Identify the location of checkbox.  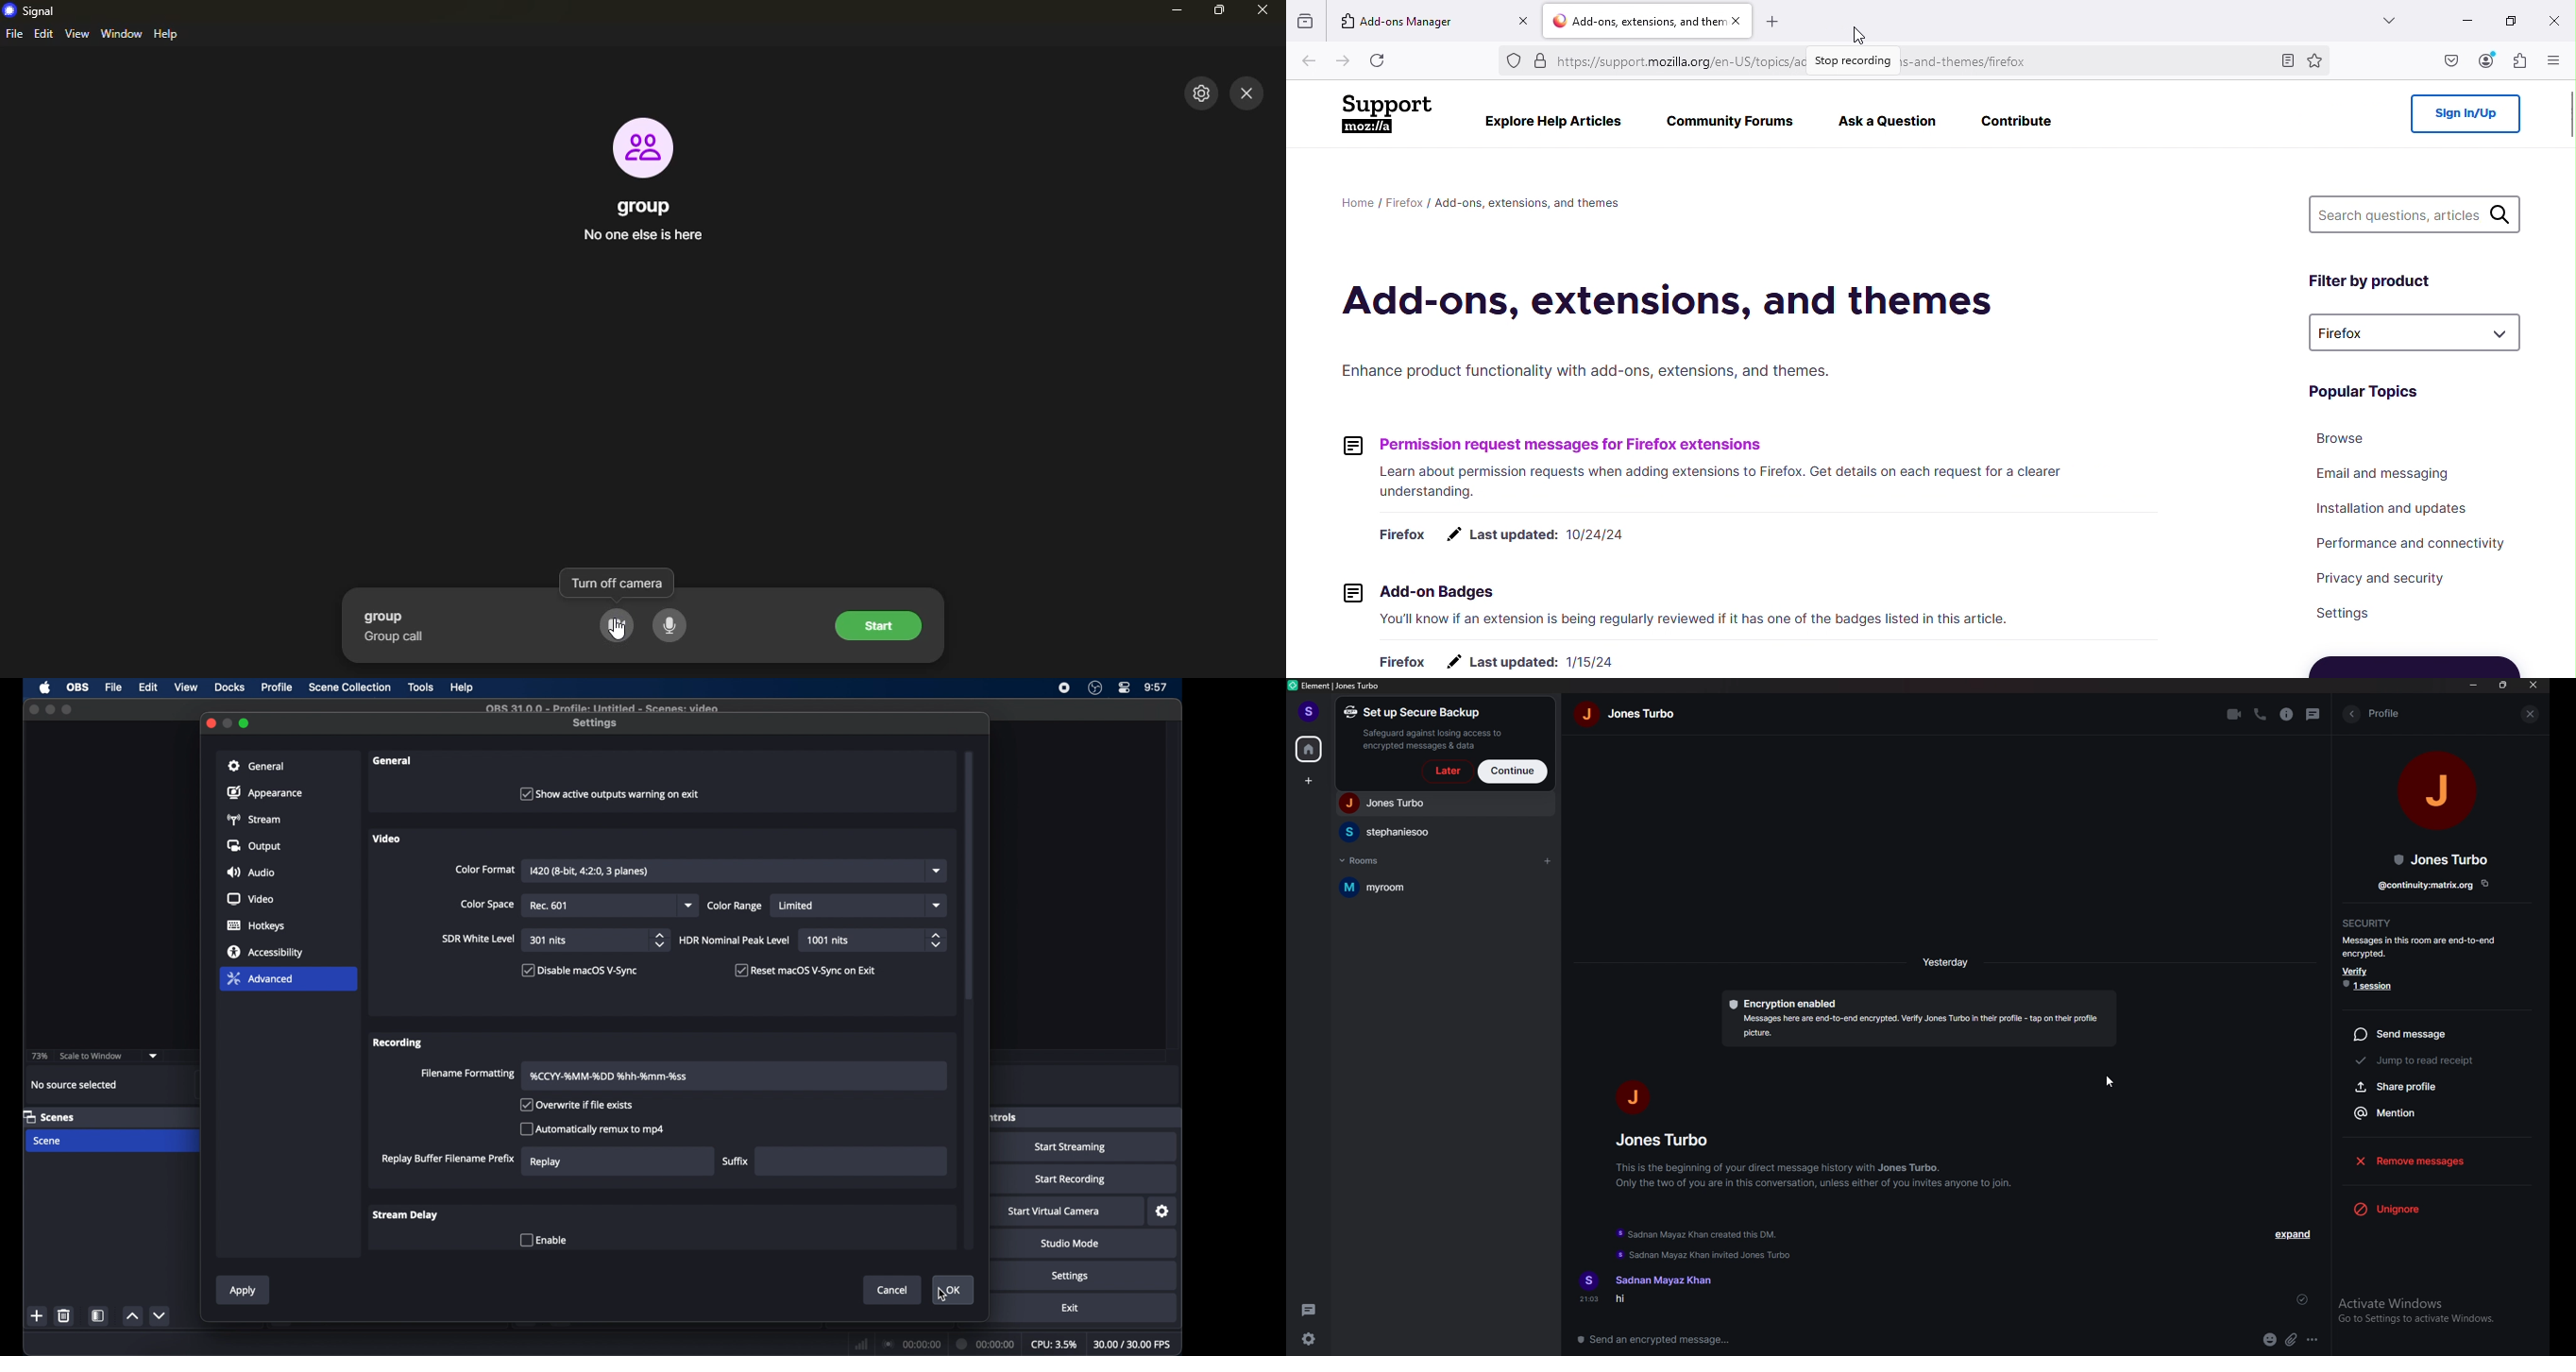
(579, 1105).